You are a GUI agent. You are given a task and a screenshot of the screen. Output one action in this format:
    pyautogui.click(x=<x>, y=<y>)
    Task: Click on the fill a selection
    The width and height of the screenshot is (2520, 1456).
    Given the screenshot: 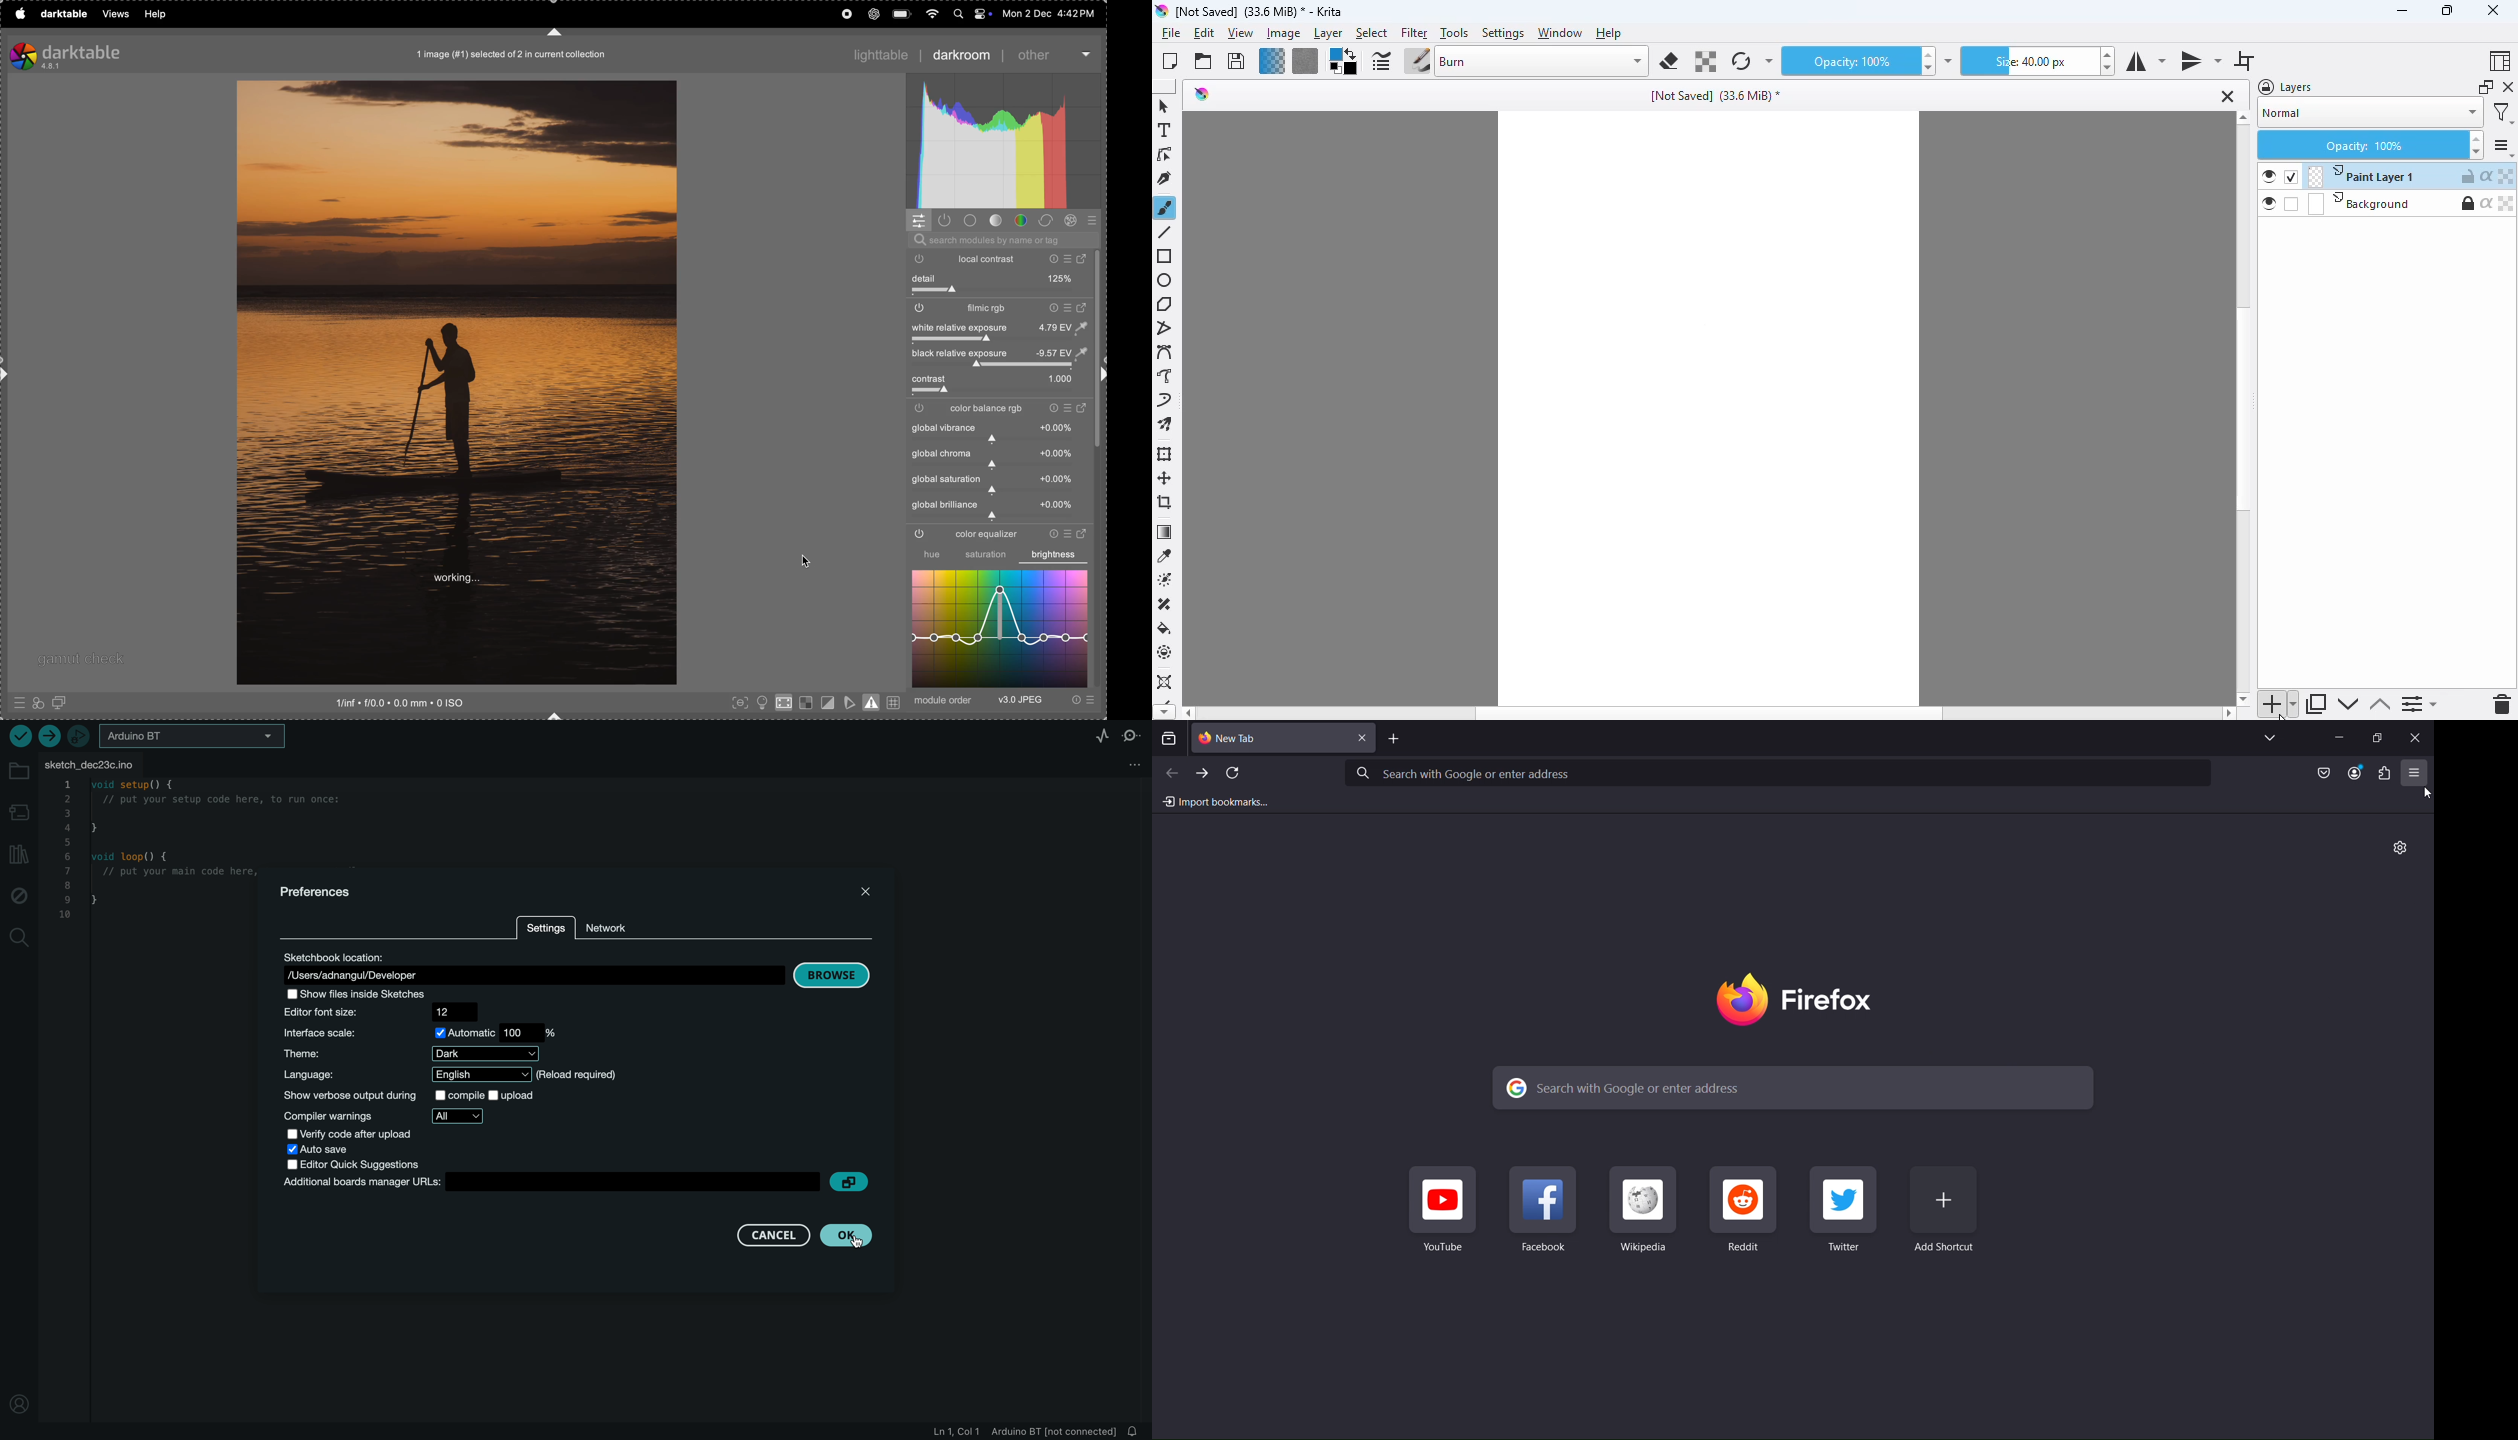 What is the action you would take?
    pyautogui.click(x=1165, y=628)
    